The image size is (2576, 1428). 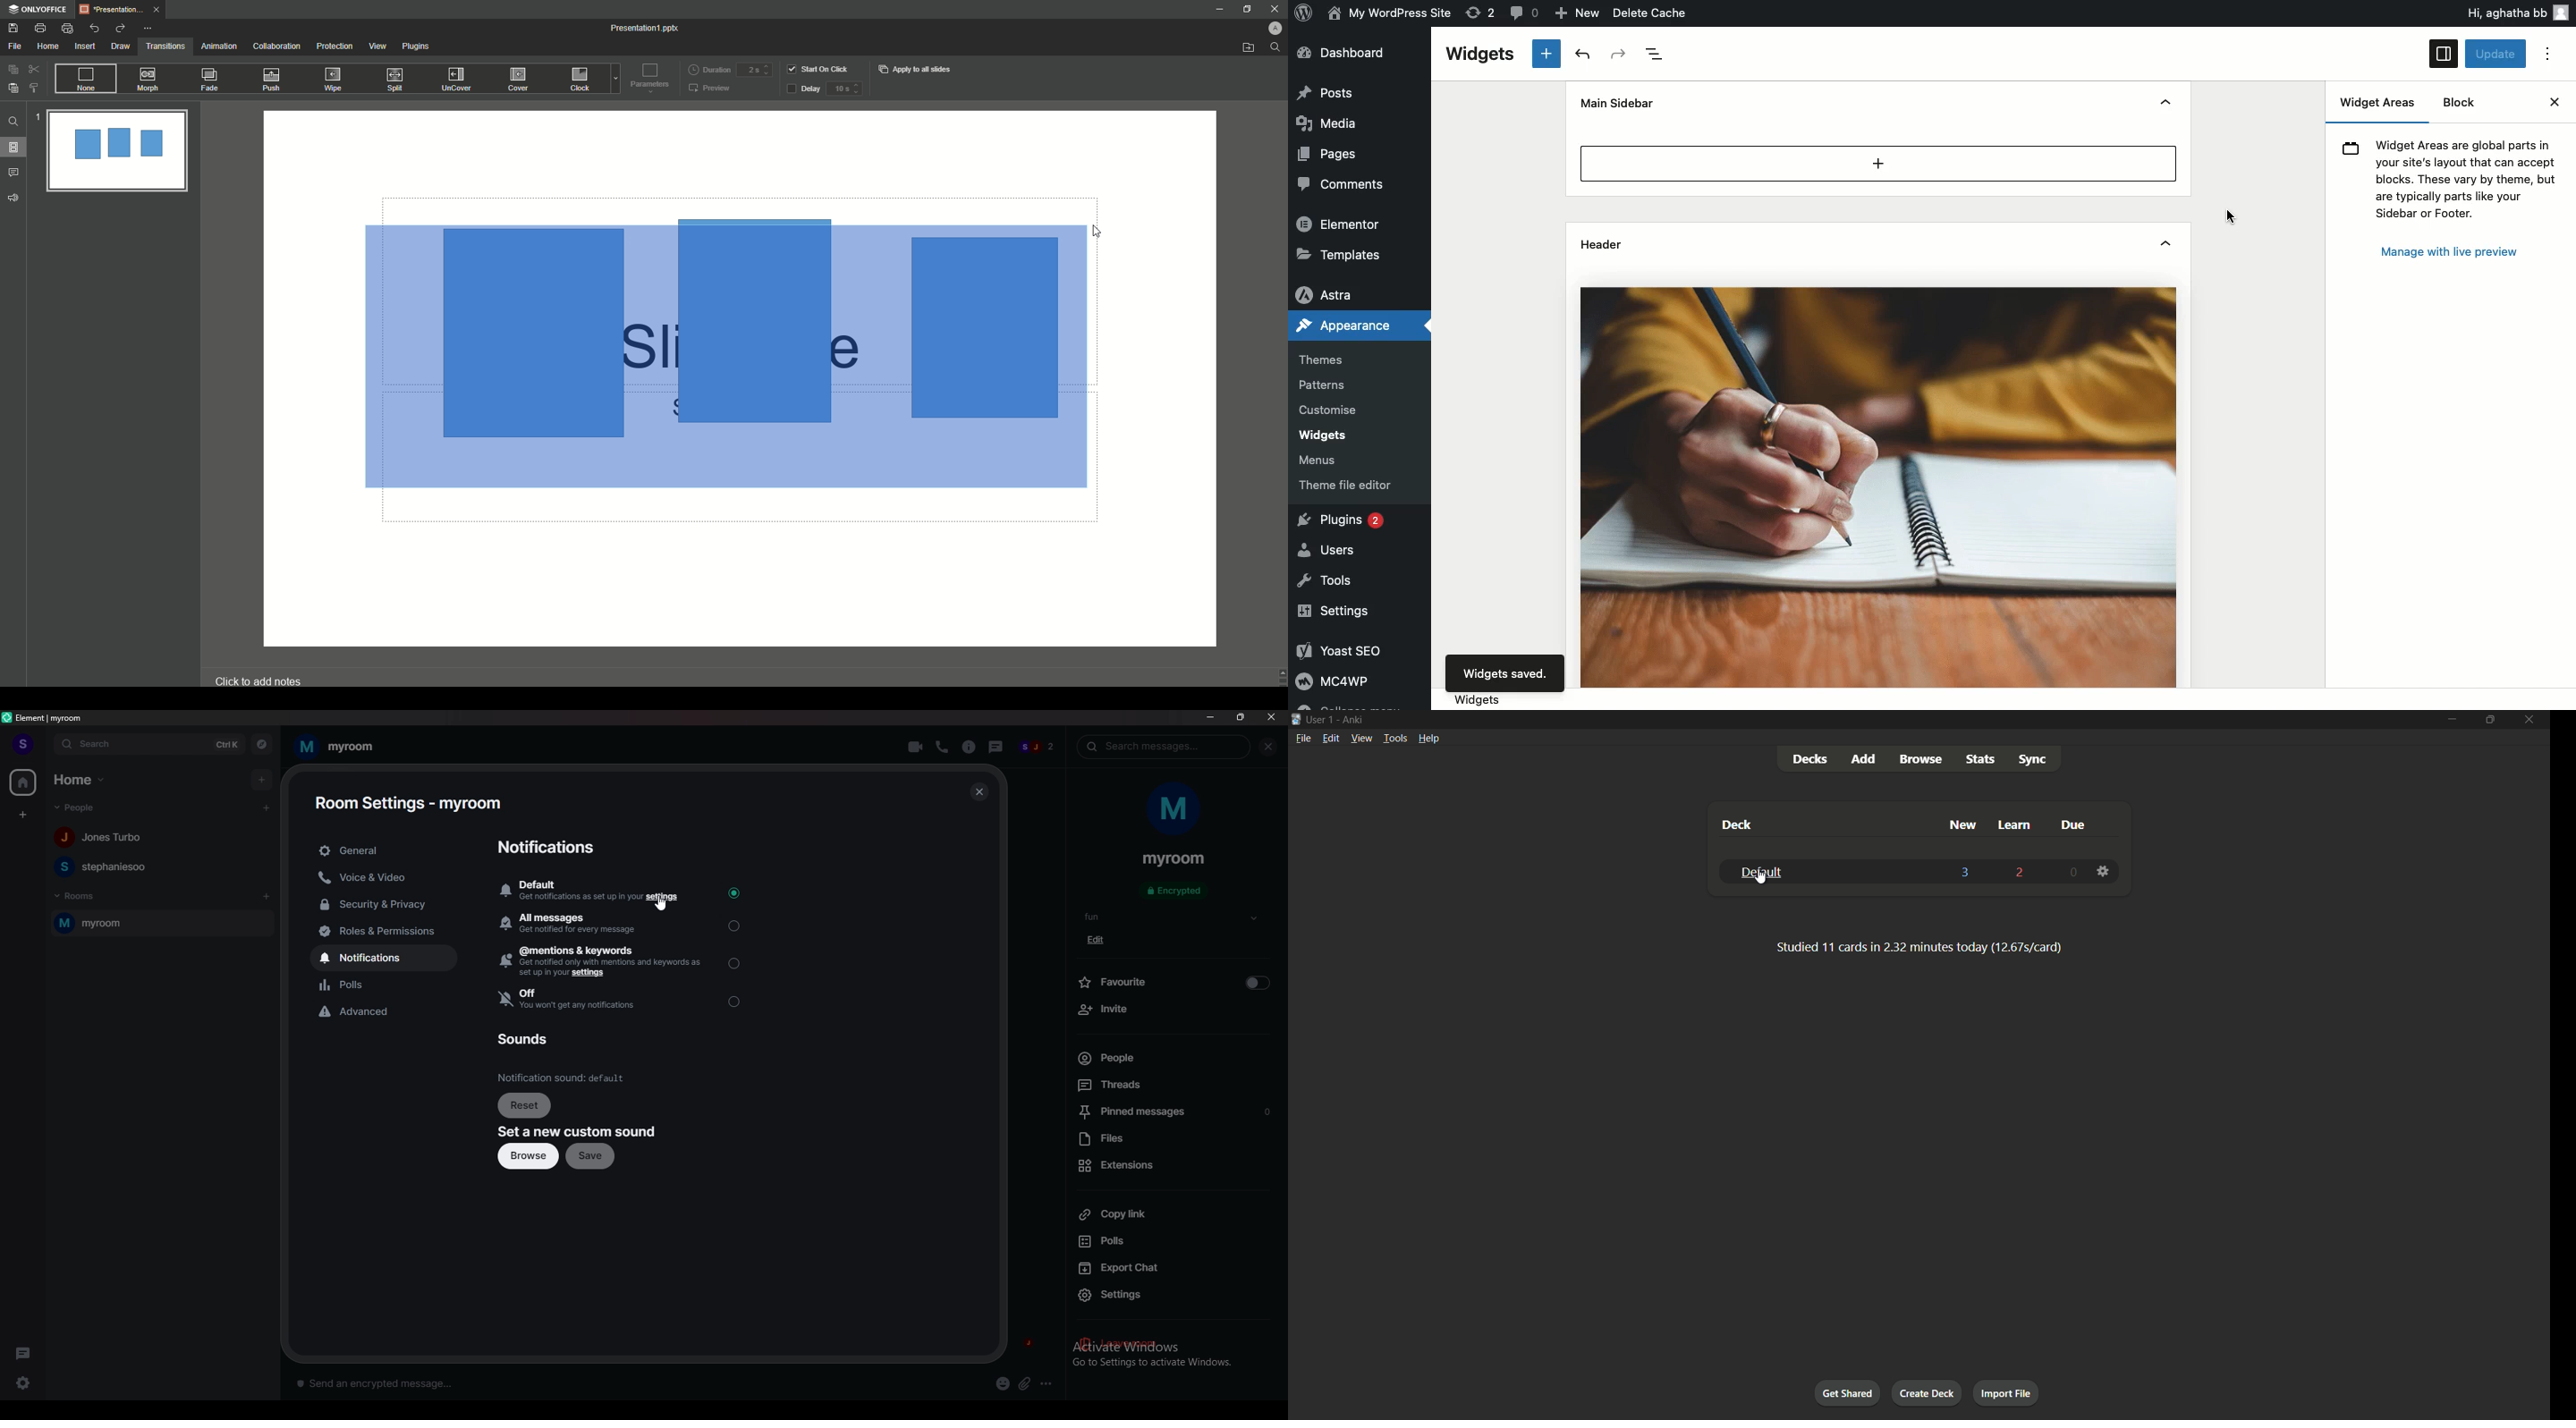 I want to click on click to add notes, so click(x=271, y=674).